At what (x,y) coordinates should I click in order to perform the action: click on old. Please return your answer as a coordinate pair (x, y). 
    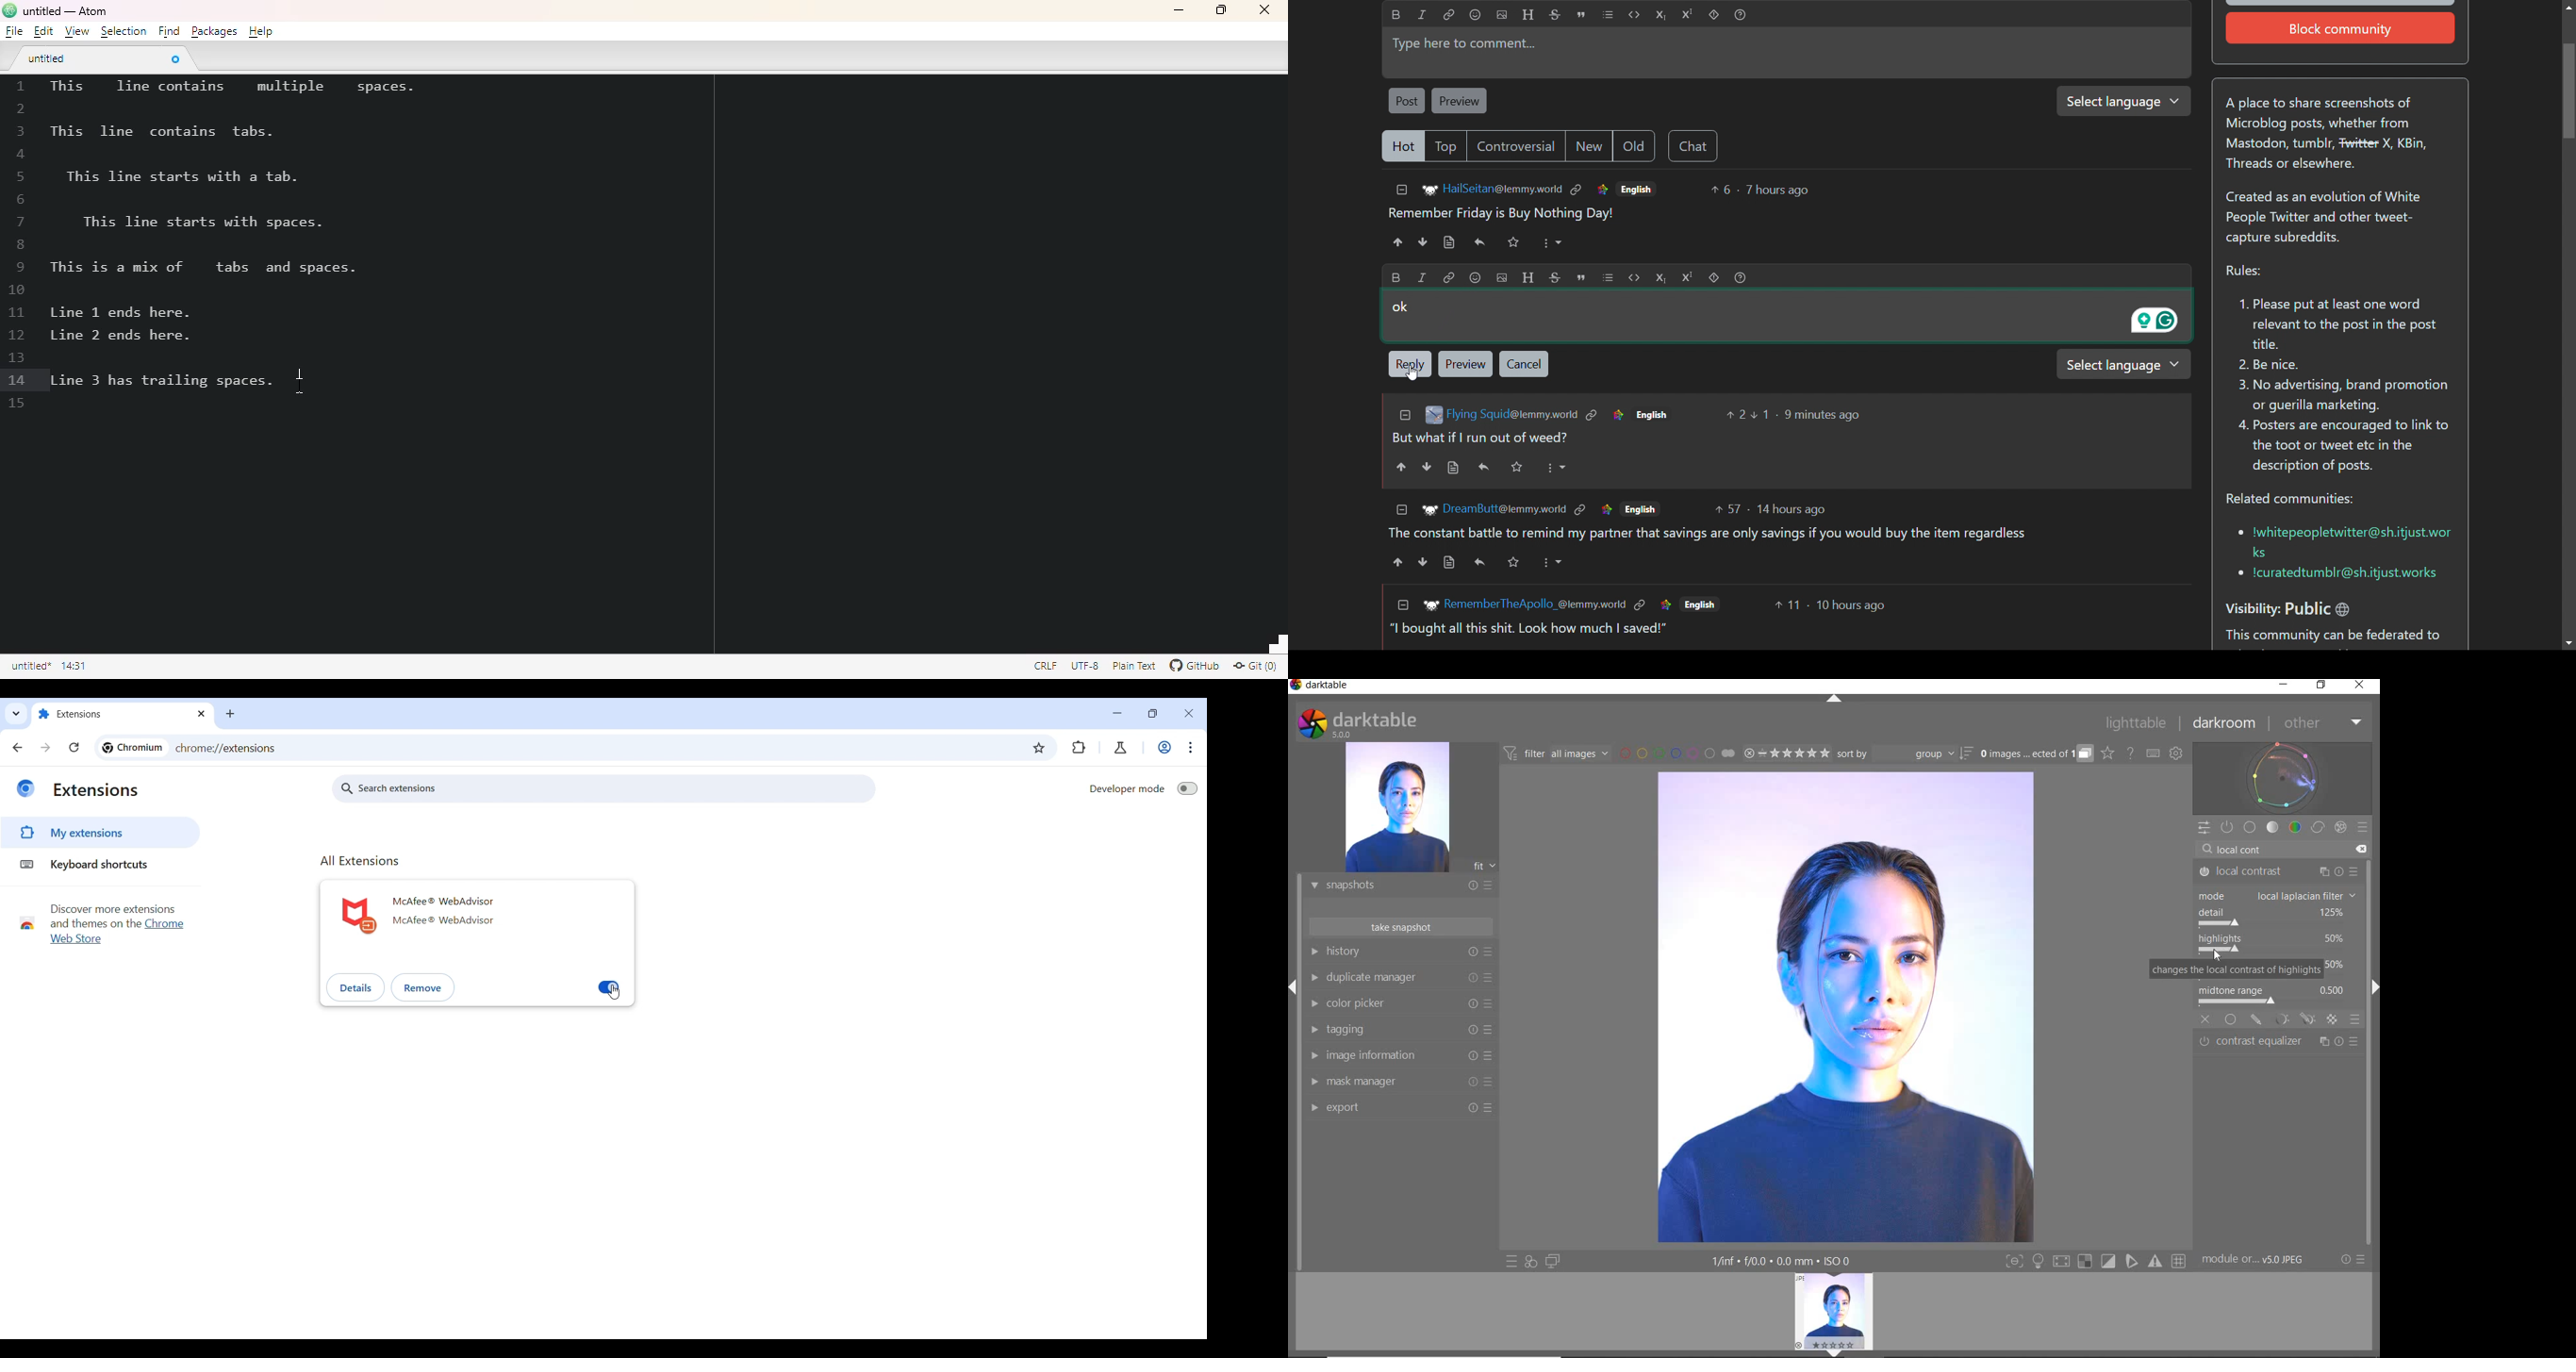
    Looking at the image, I should click on (1633, 146).